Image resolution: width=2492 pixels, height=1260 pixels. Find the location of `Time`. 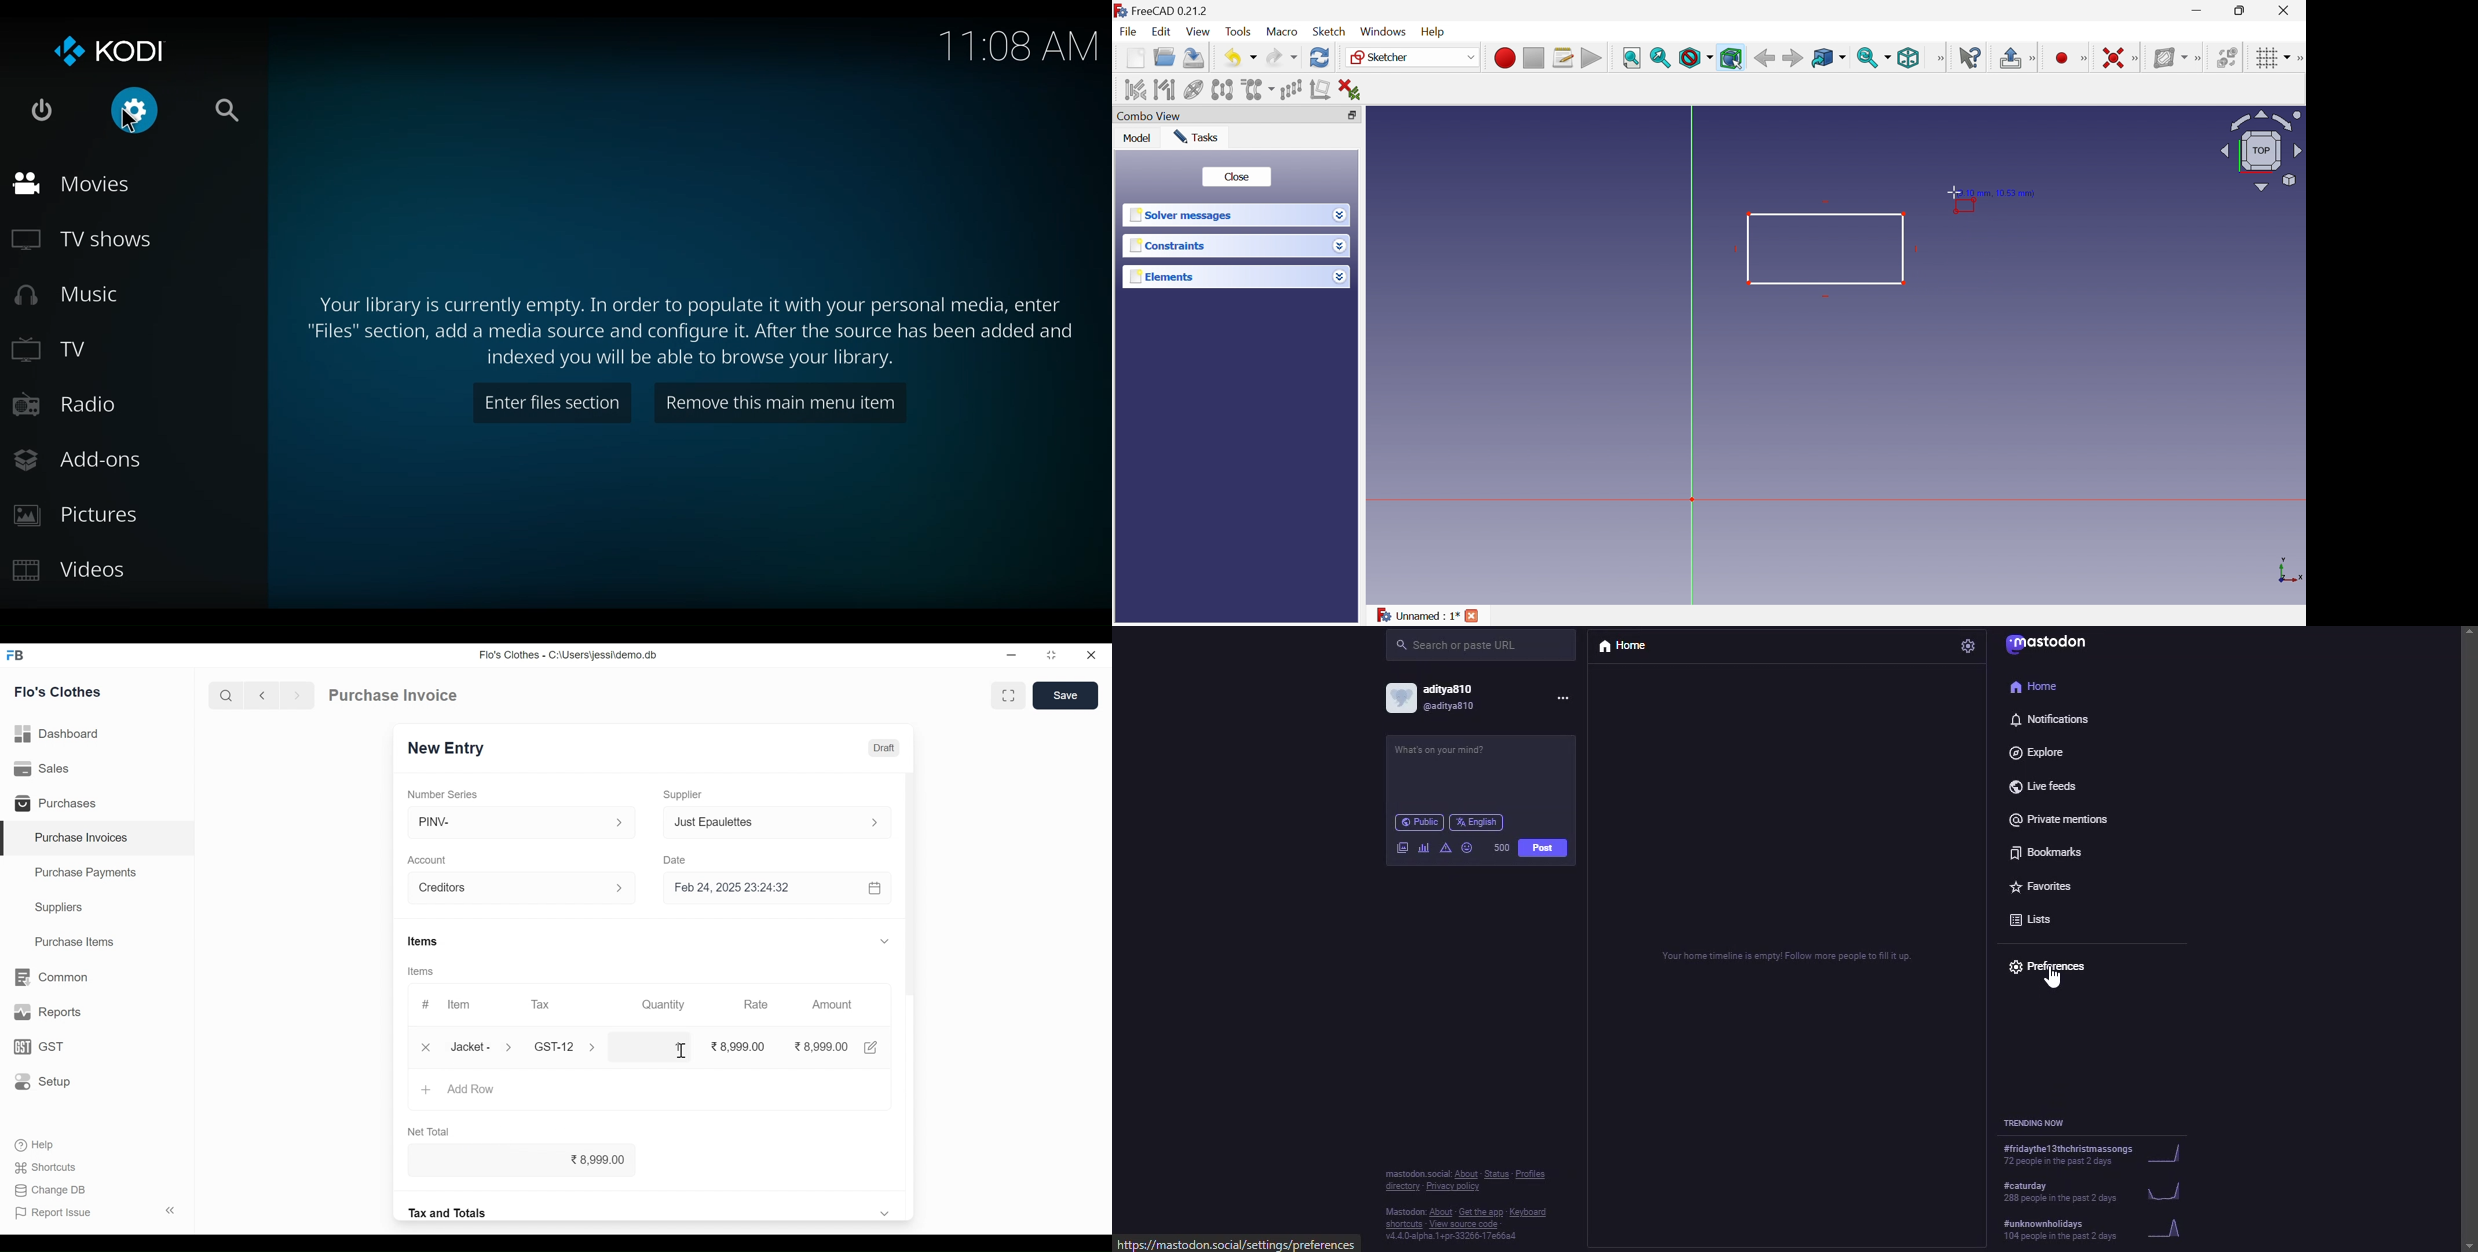

Time is located at coordinates (1021, 47).